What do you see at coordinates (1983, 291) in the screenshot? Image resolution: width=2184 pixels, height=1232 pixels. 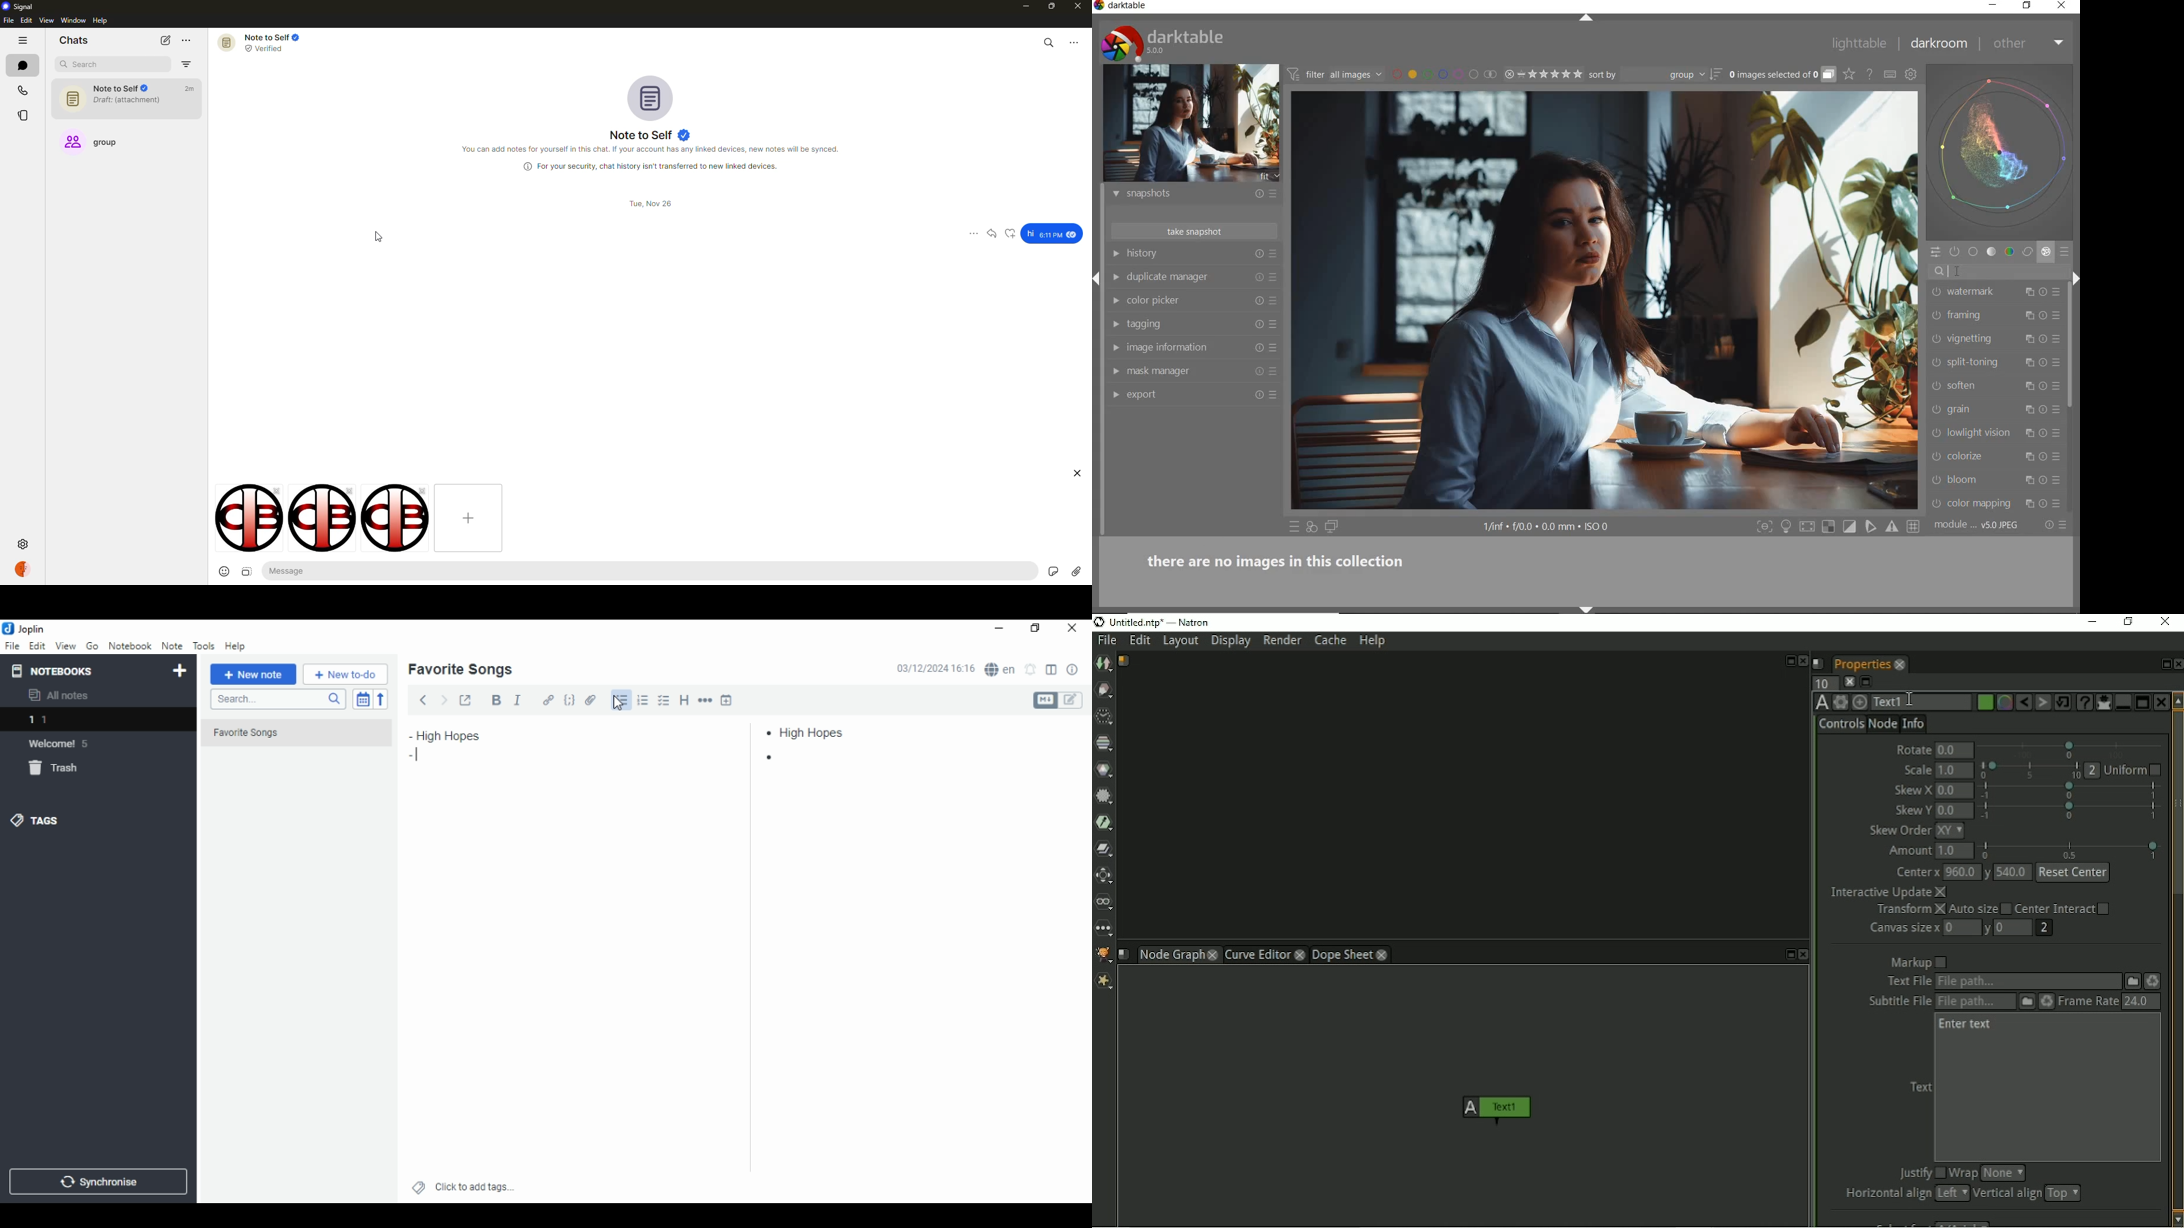 I see `watermark` at bounding box center [1983, 291].